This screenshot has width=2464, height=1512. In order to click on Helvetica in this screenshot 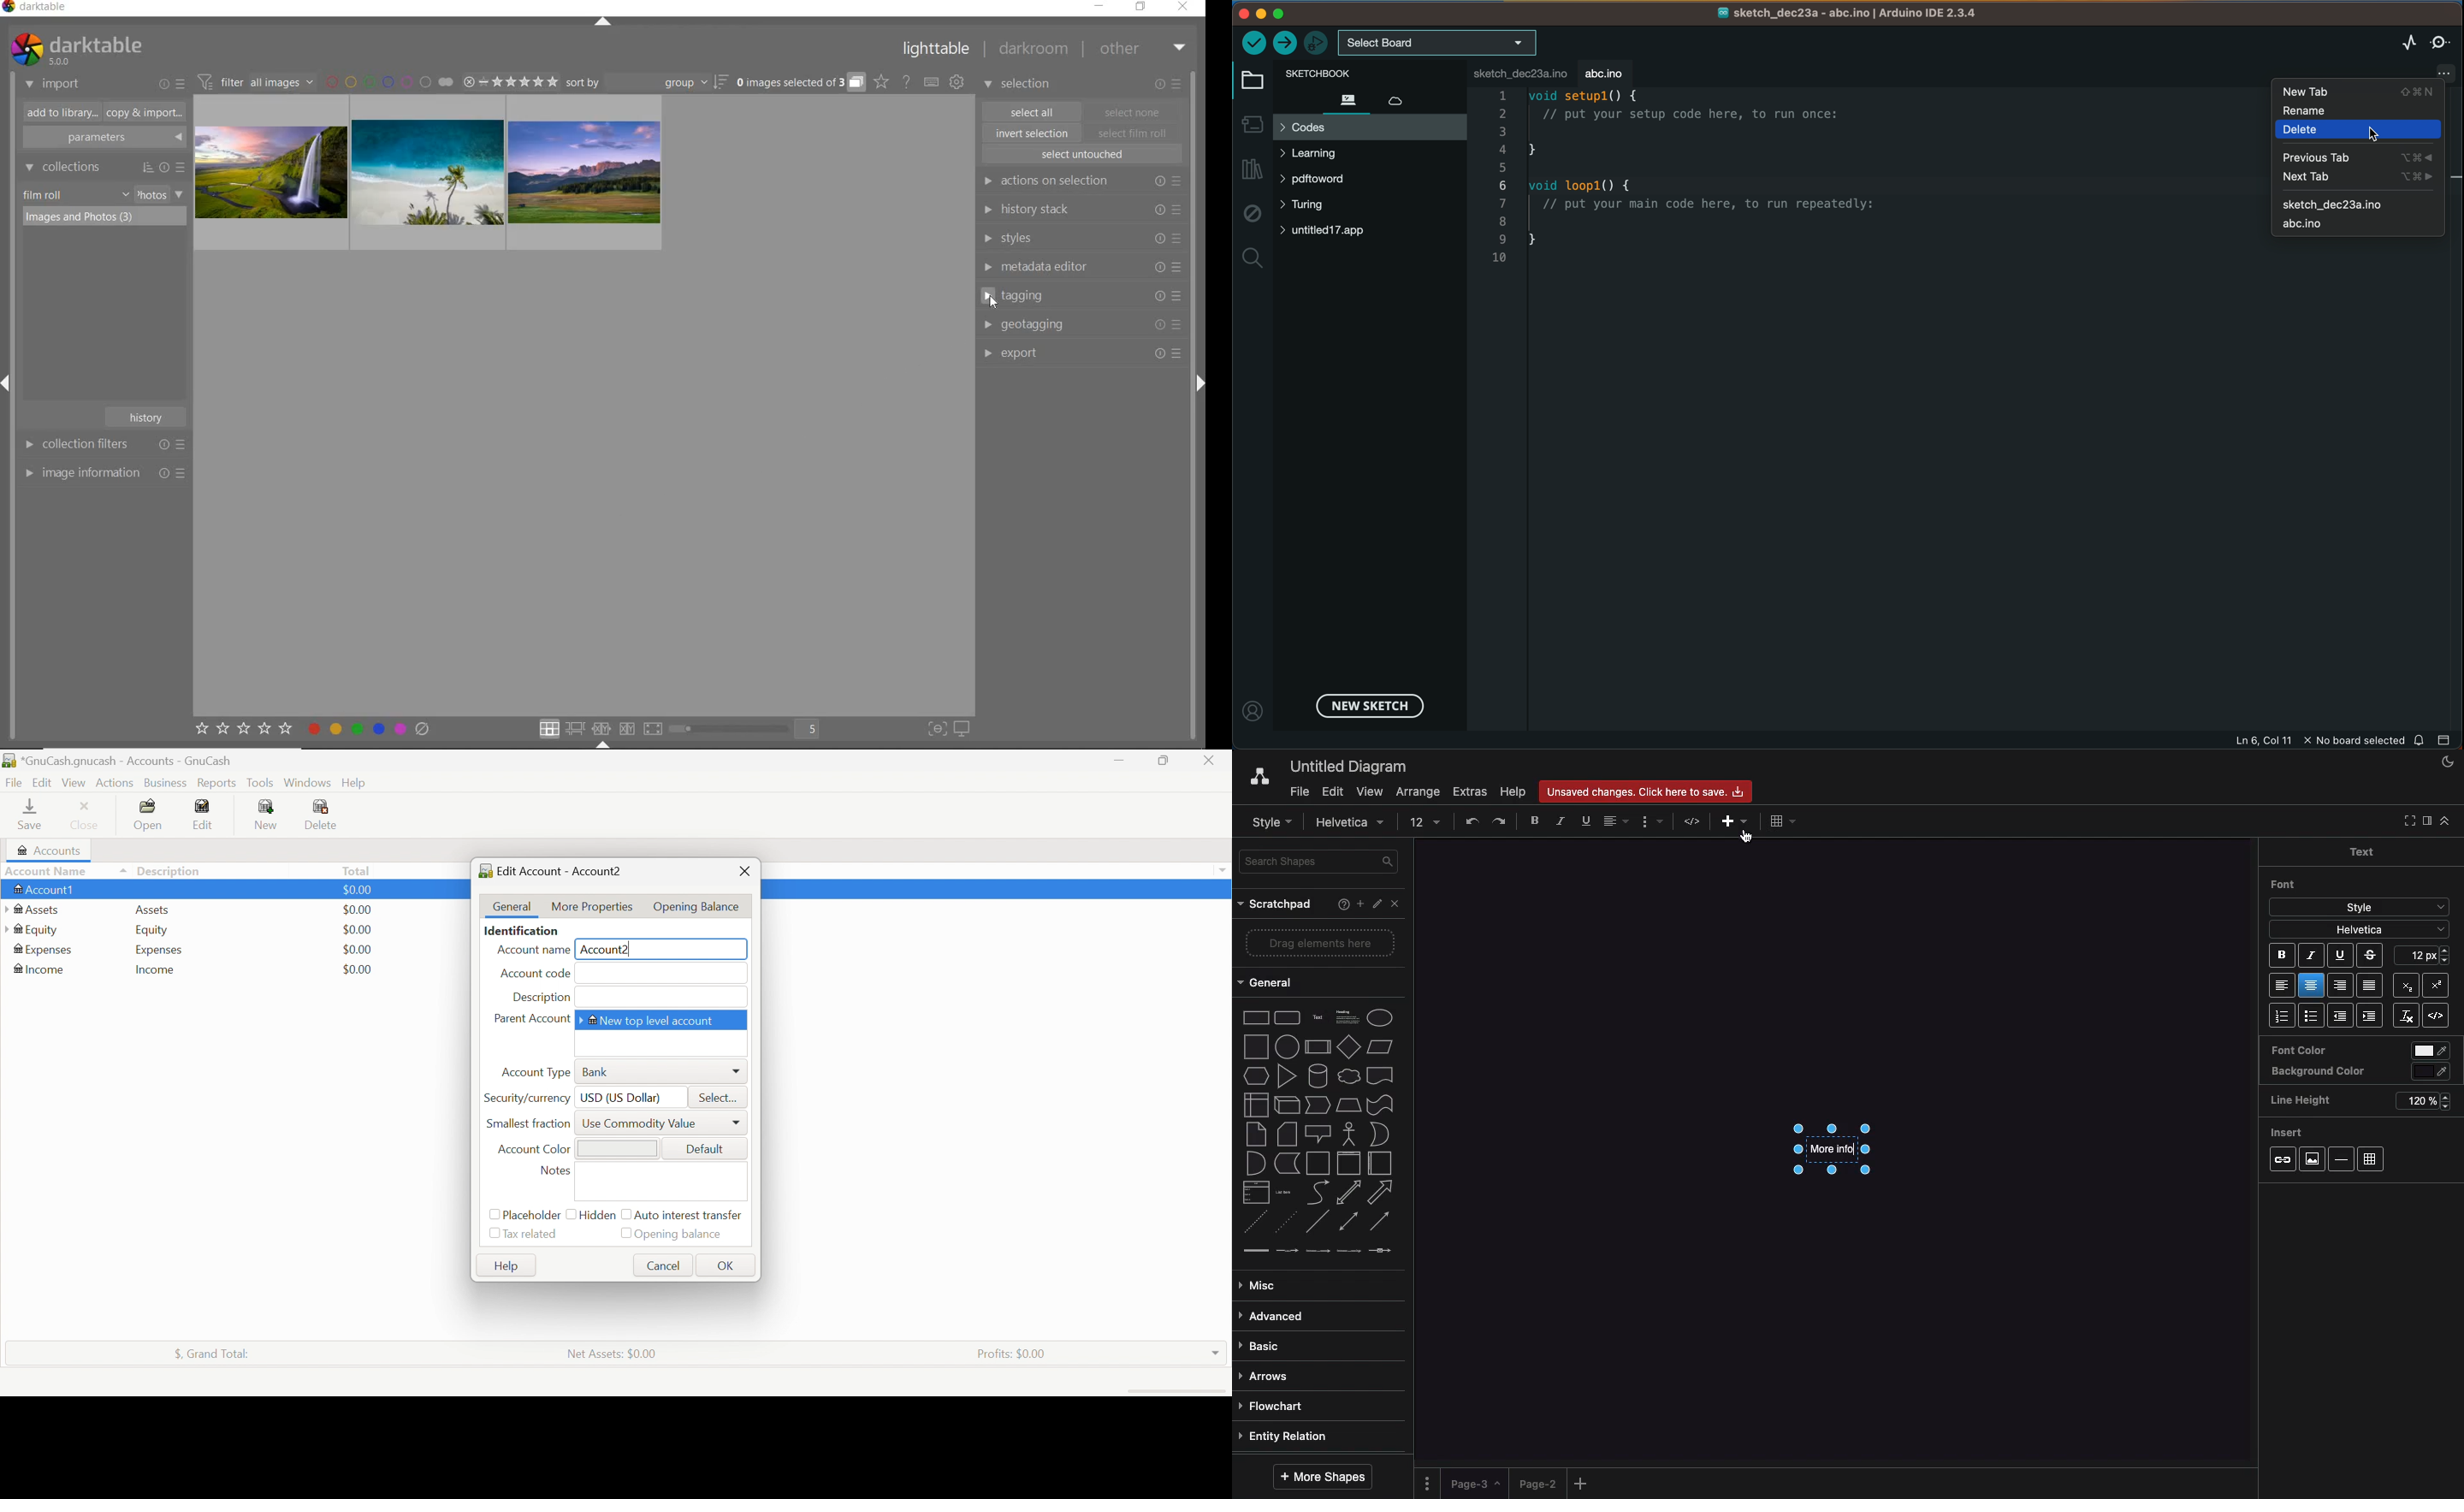, I will do `click(1353, 823)`.